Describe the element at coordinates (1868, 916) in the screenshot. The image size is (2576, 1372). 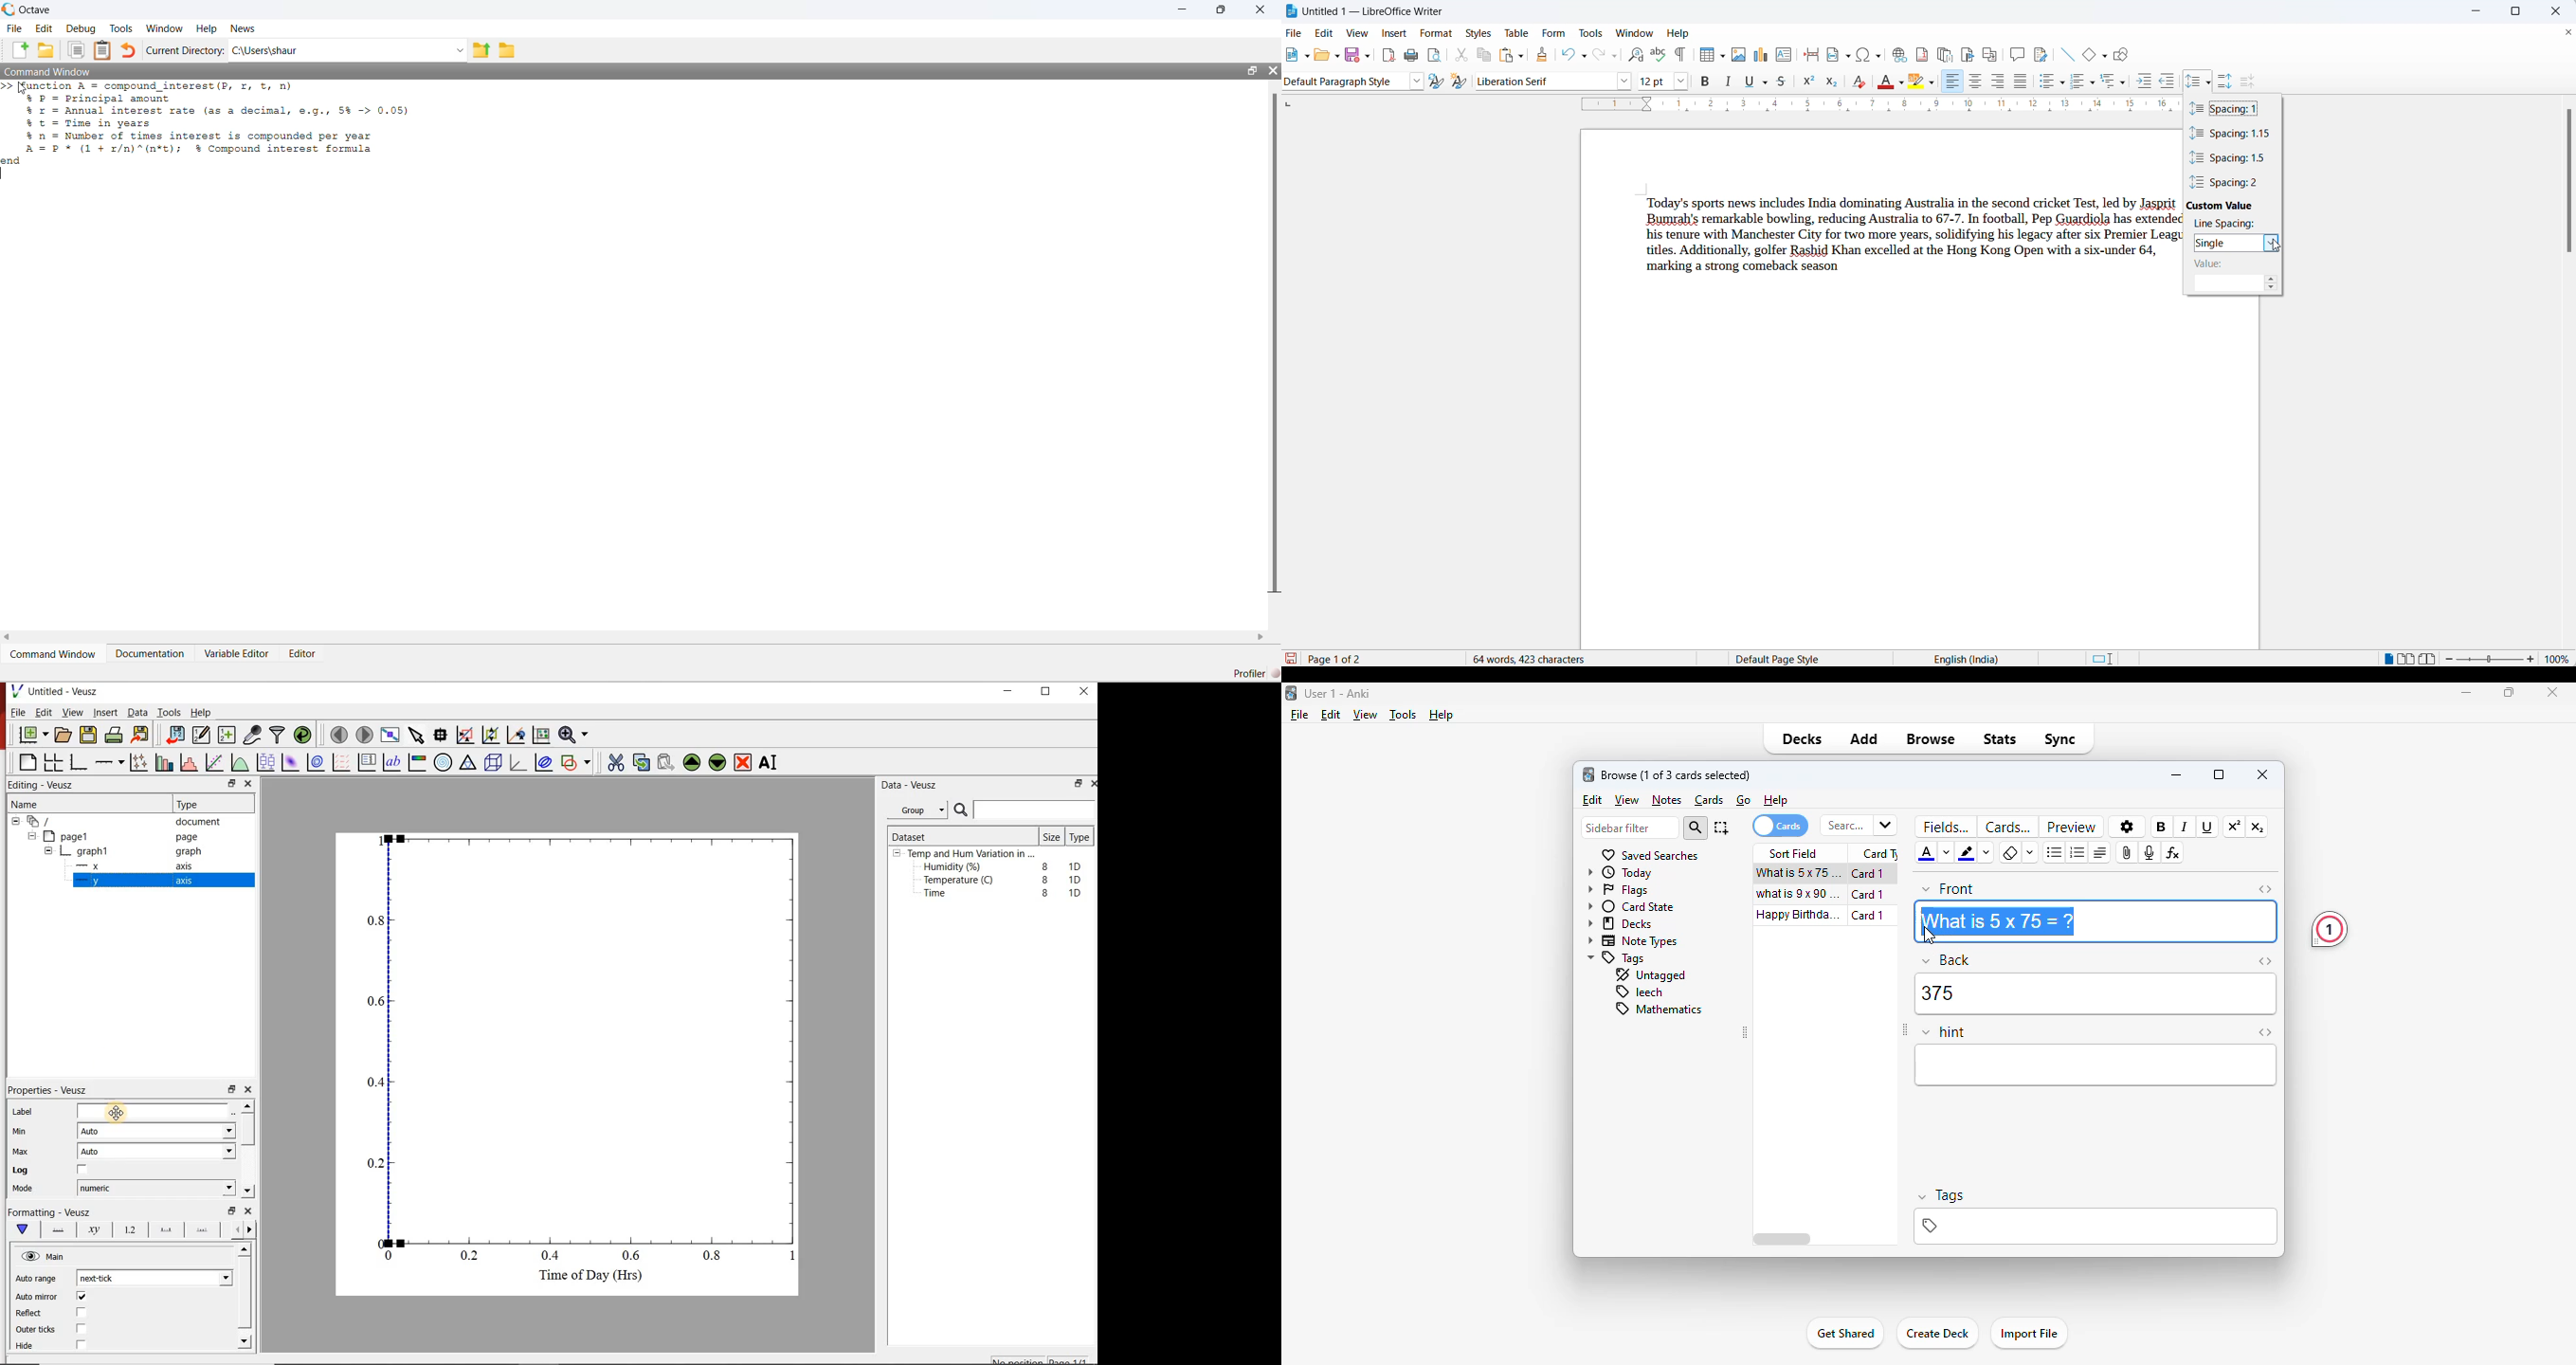
I see `card 1` at that location.